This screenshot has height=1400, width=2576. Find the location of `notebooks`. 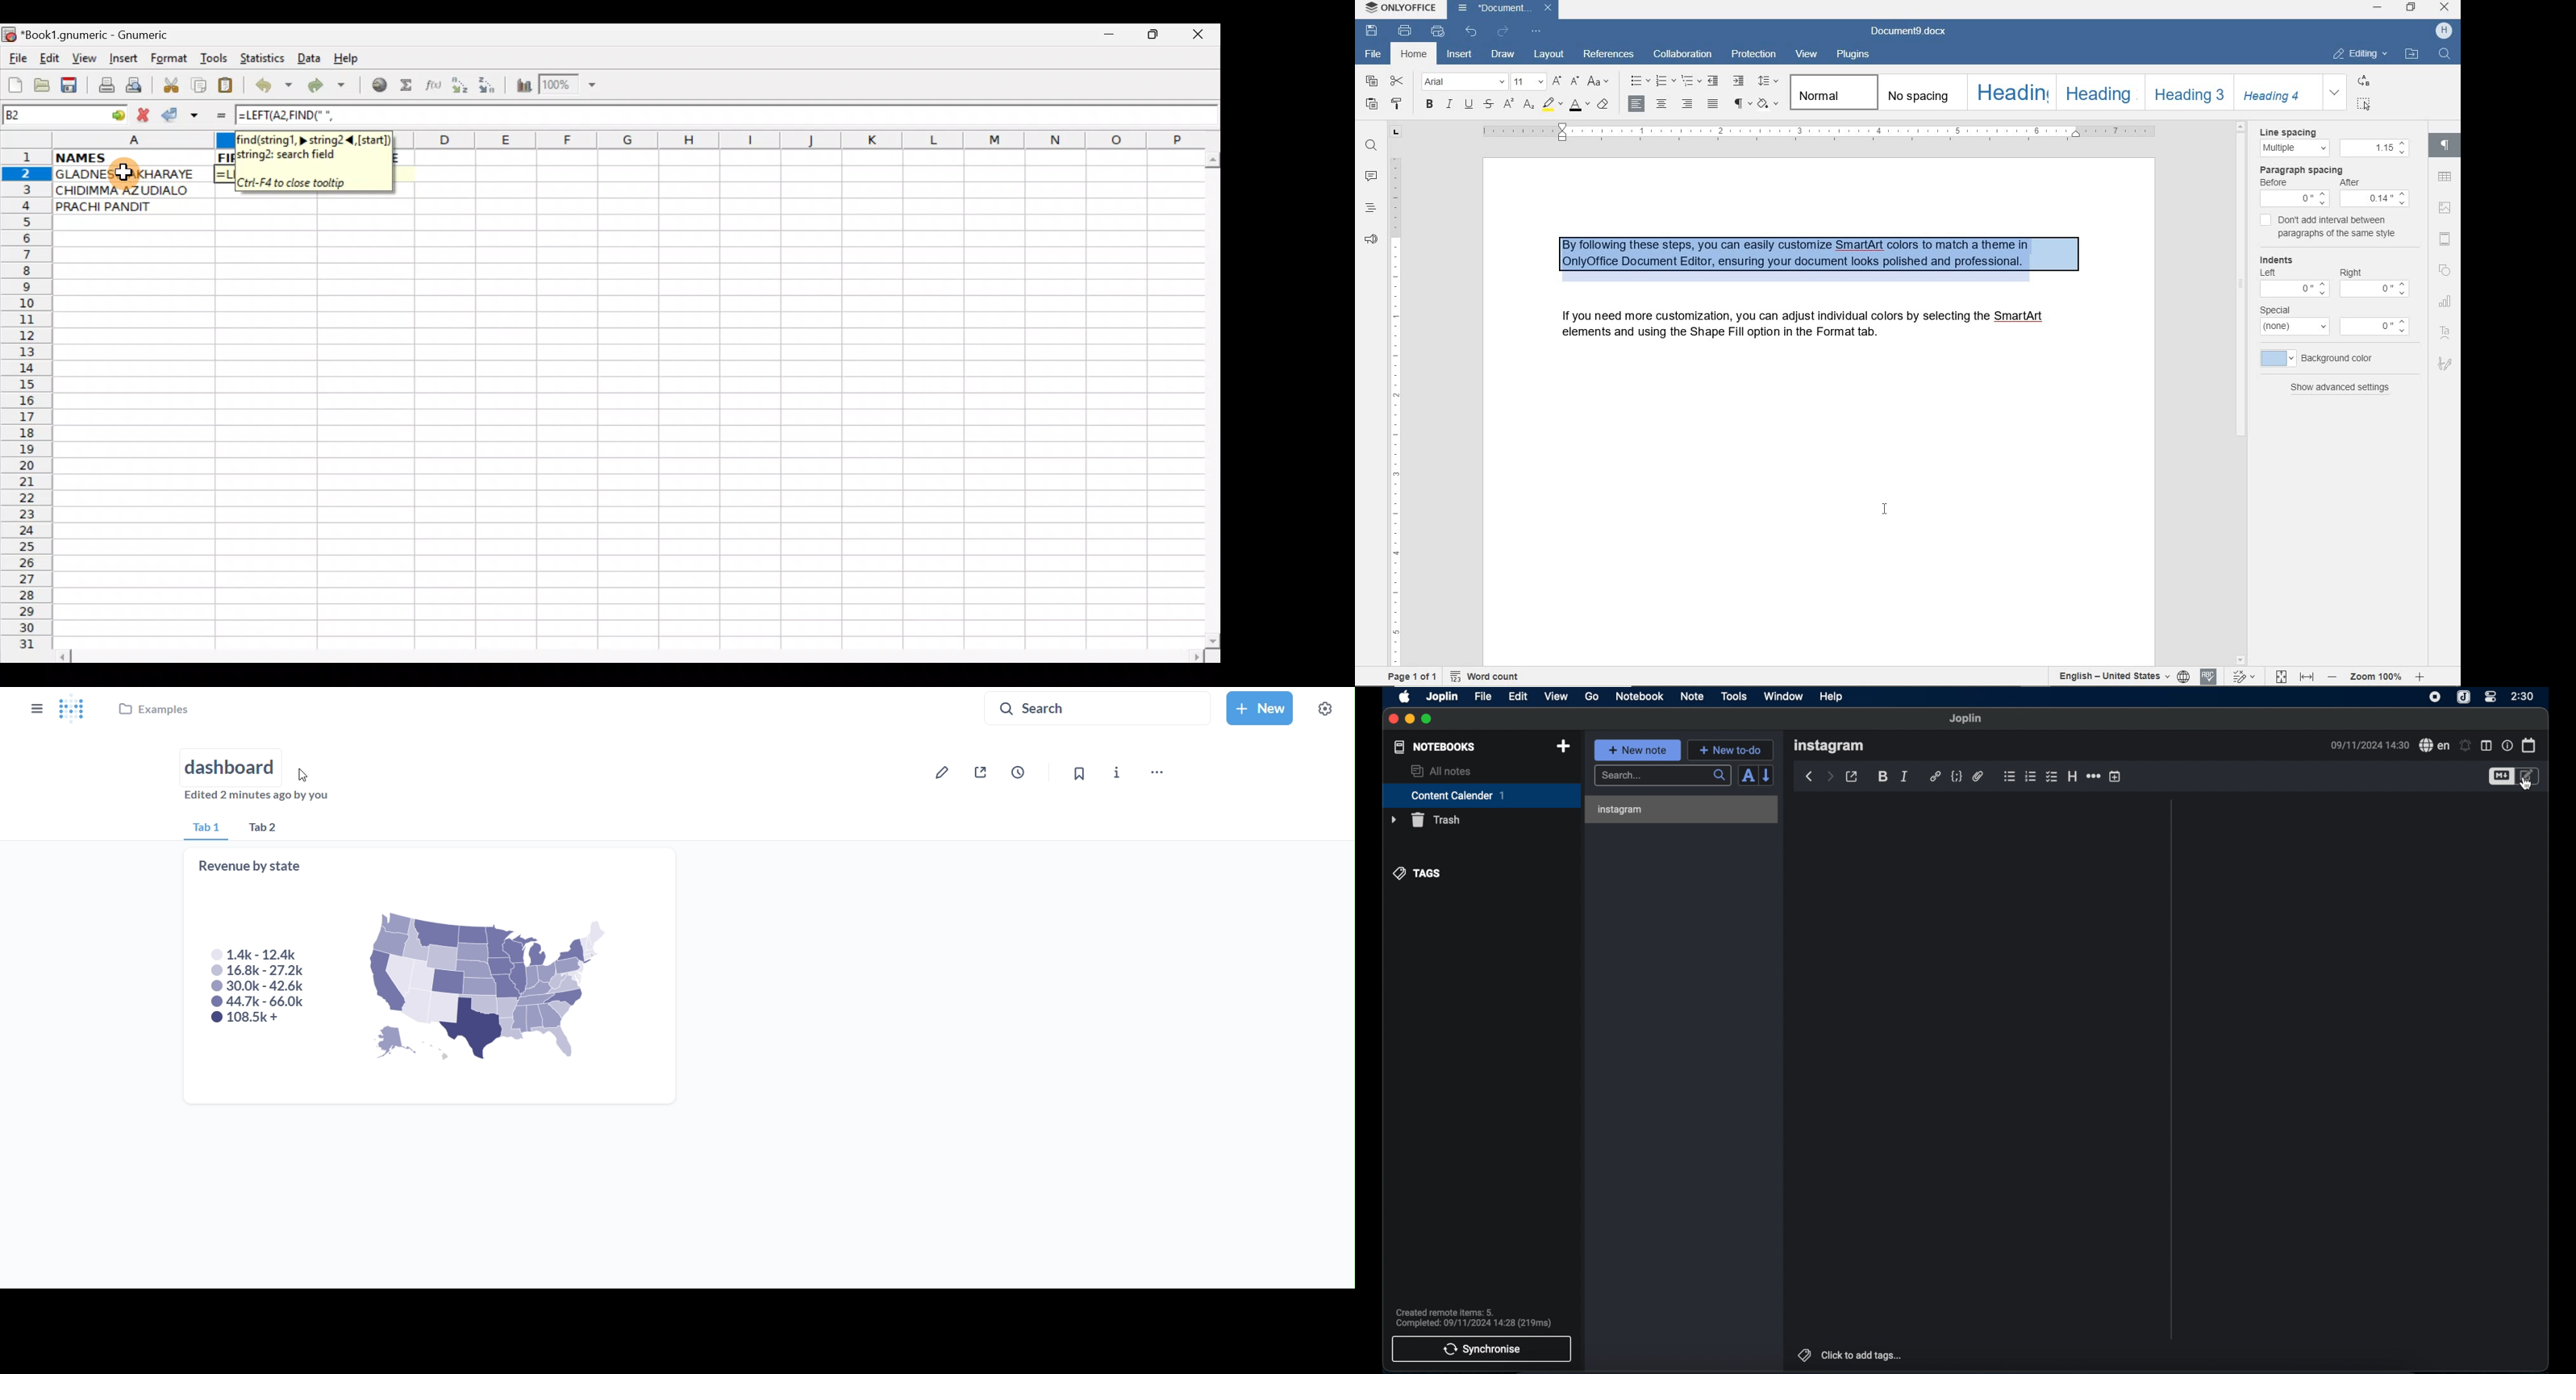

notebooks is located at coordinates (1435, 747).